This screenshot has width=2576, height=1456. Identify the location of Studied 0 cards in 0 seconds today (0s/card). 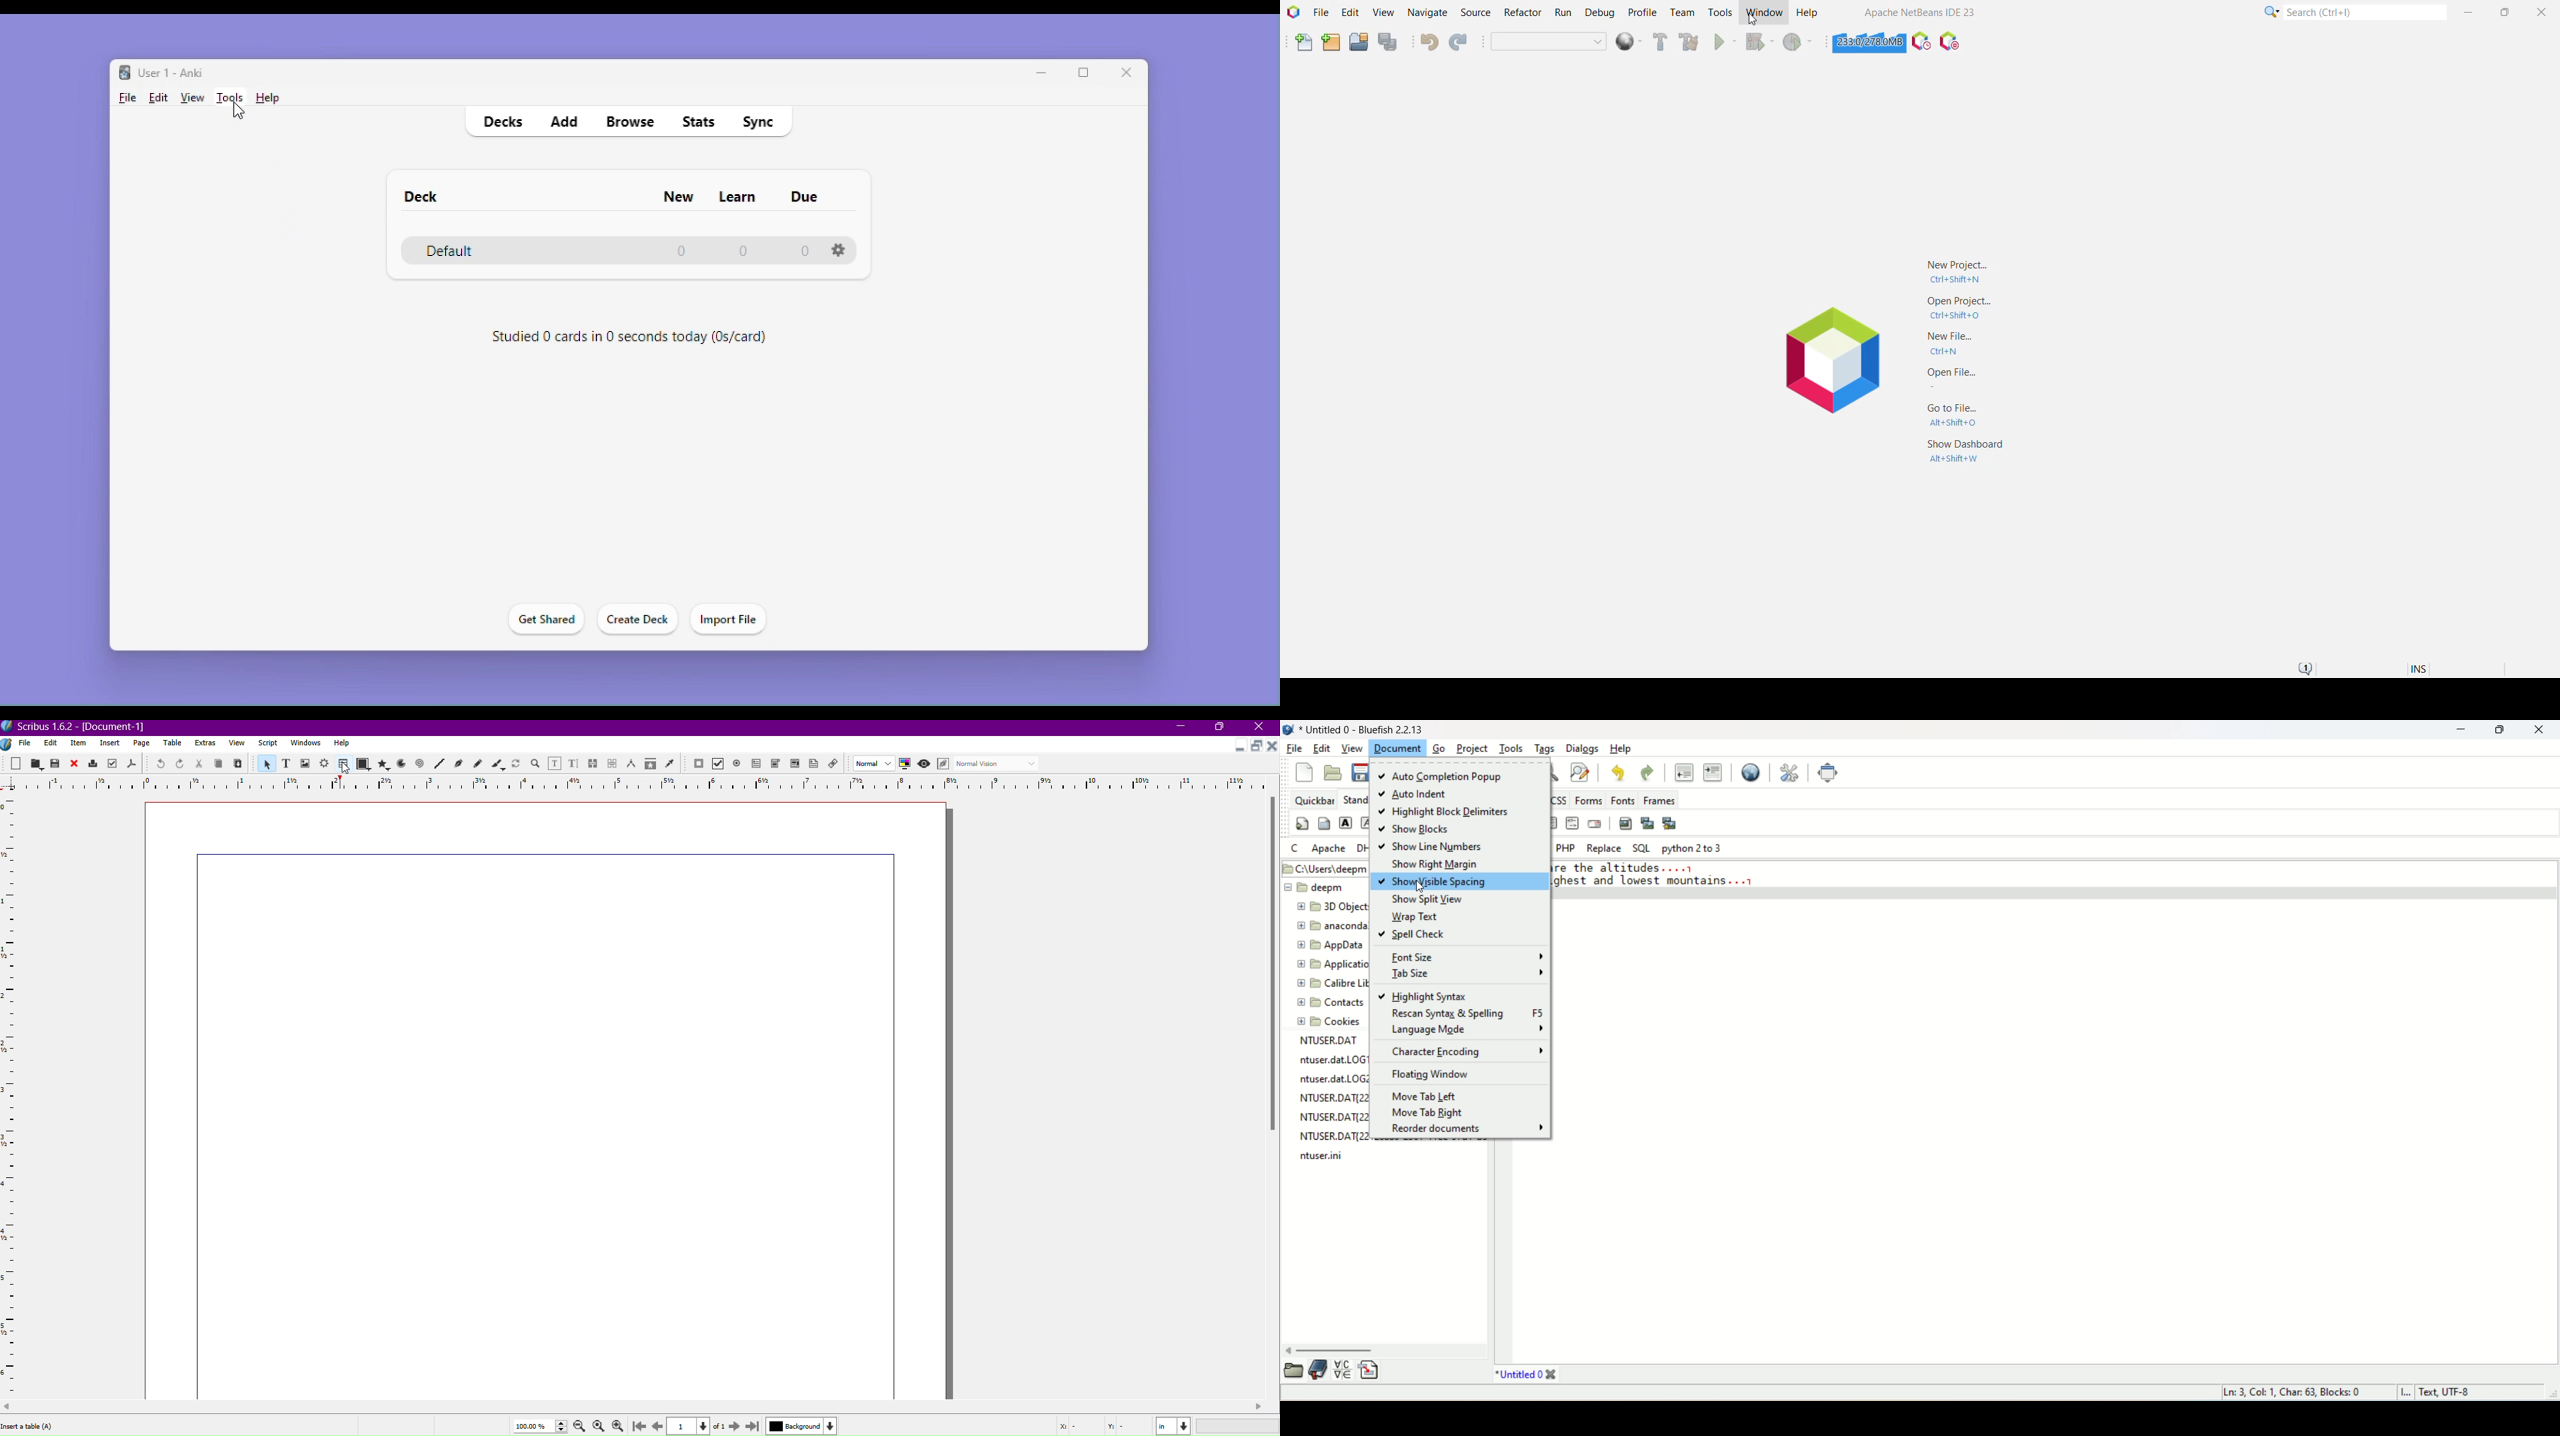
(637, 340).